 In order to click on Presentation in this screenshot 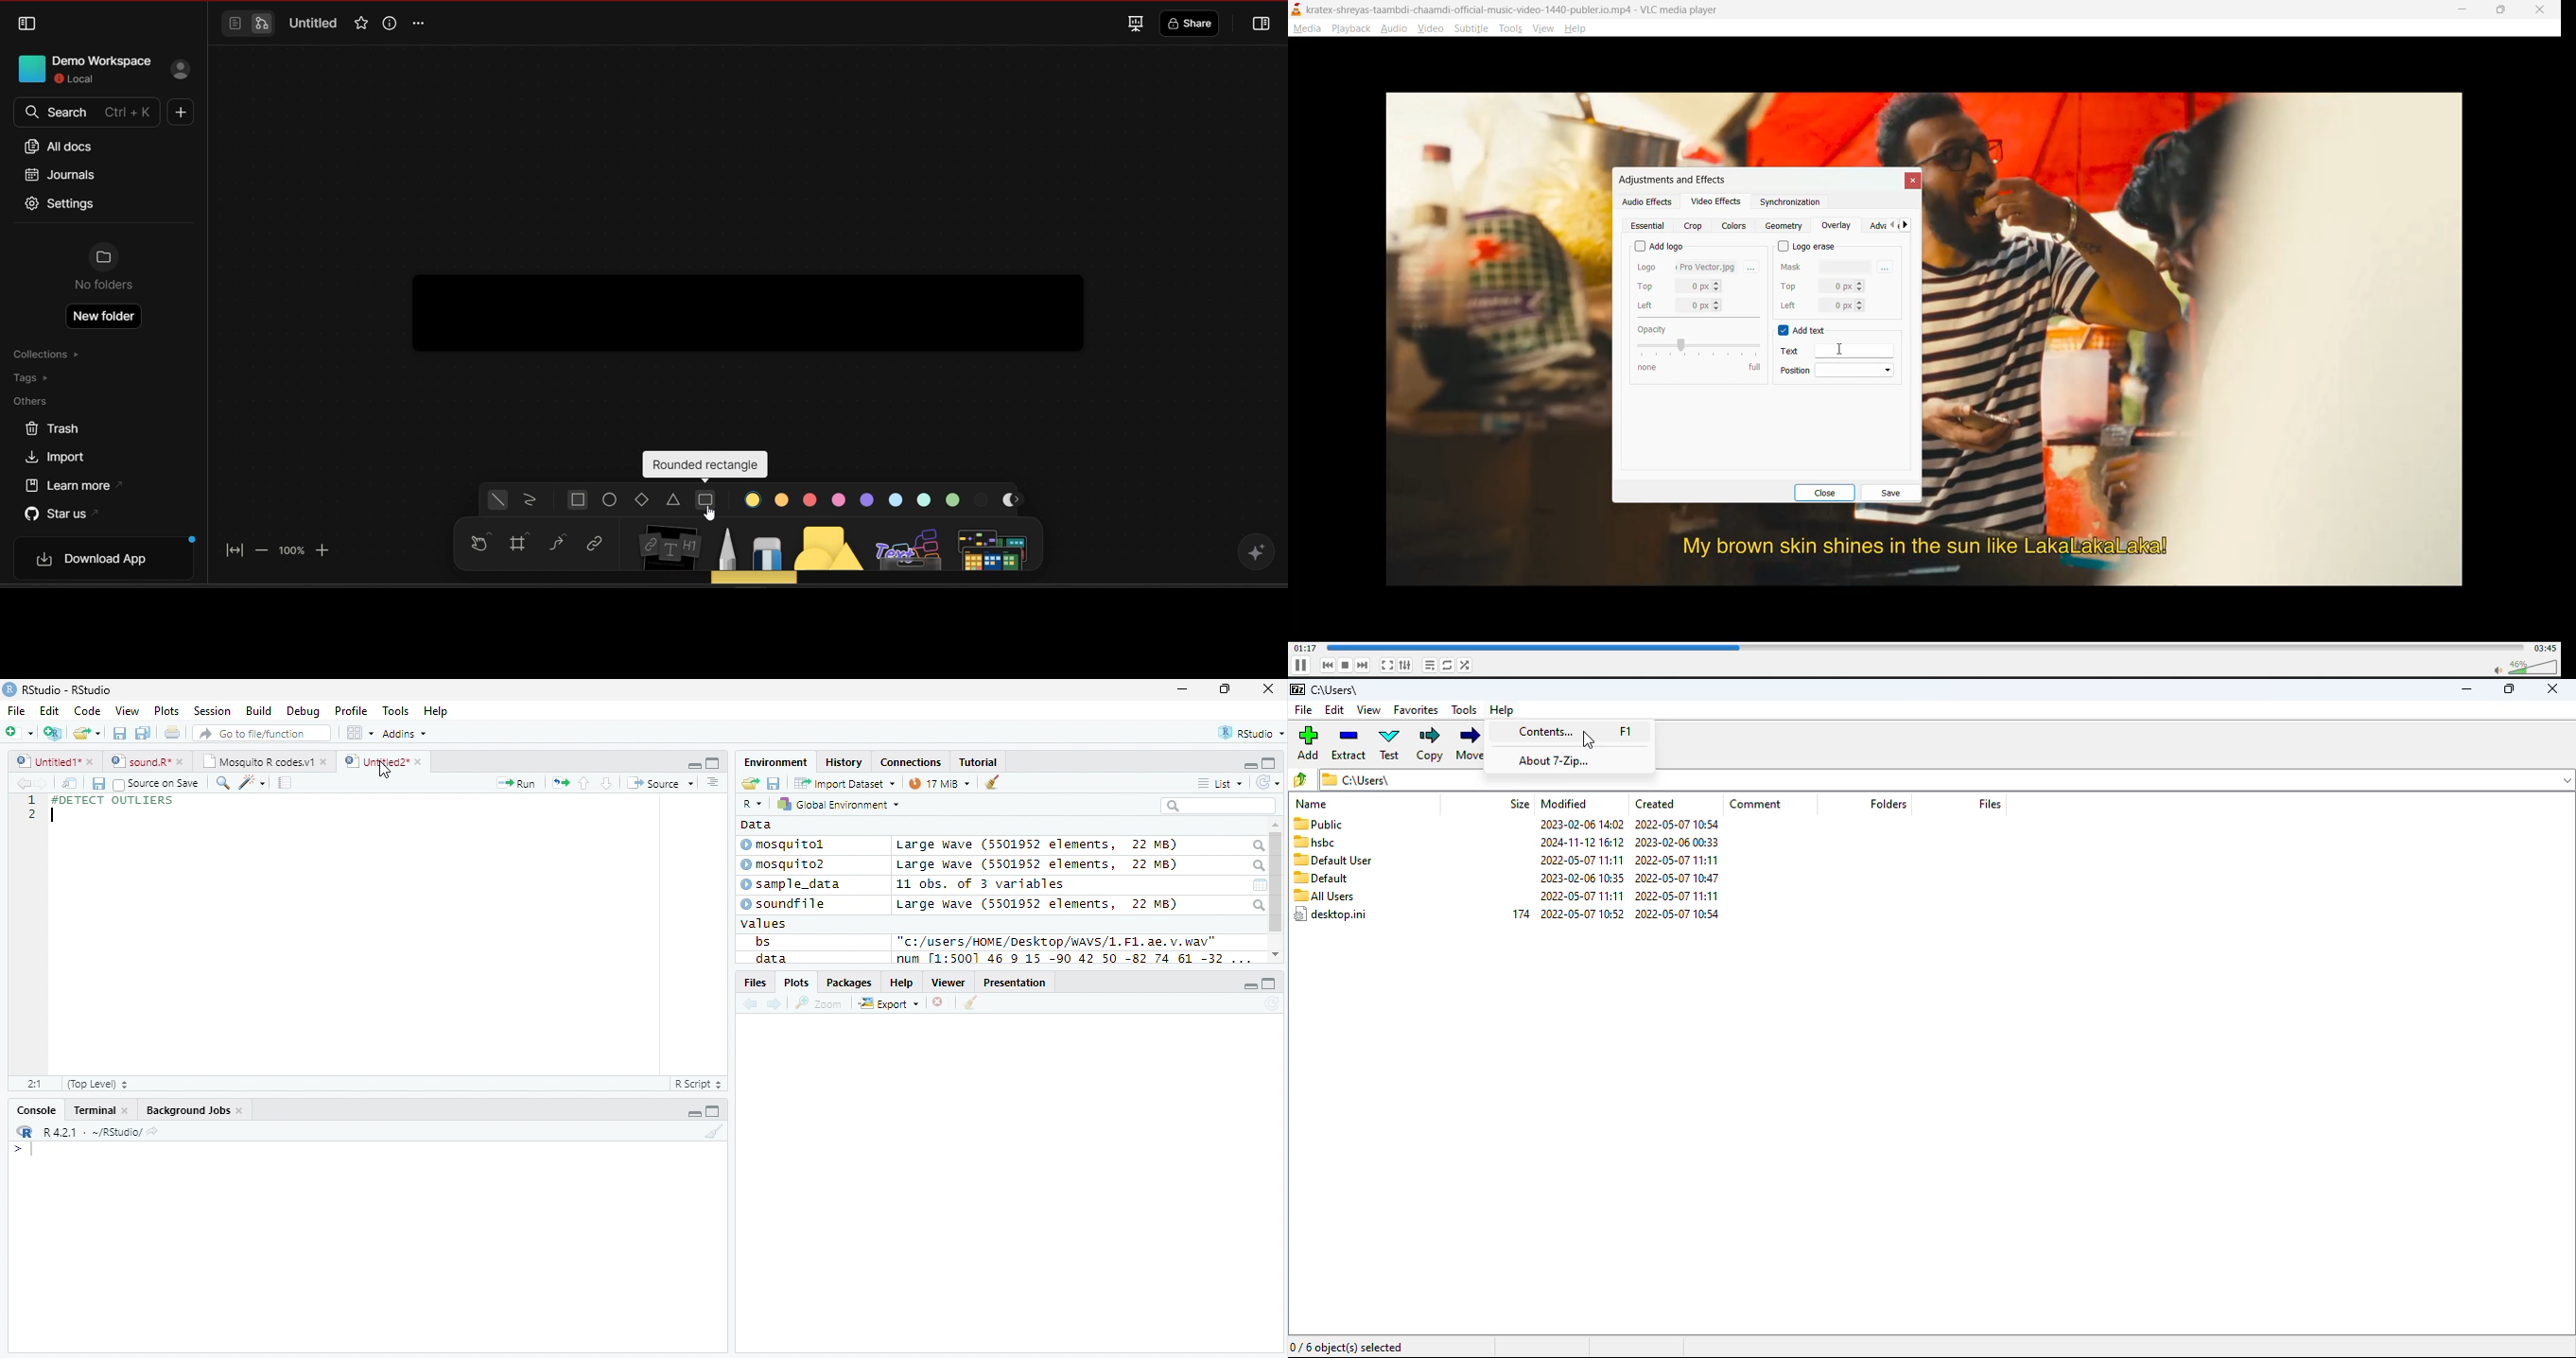, I will do `click(1015, 982)`.